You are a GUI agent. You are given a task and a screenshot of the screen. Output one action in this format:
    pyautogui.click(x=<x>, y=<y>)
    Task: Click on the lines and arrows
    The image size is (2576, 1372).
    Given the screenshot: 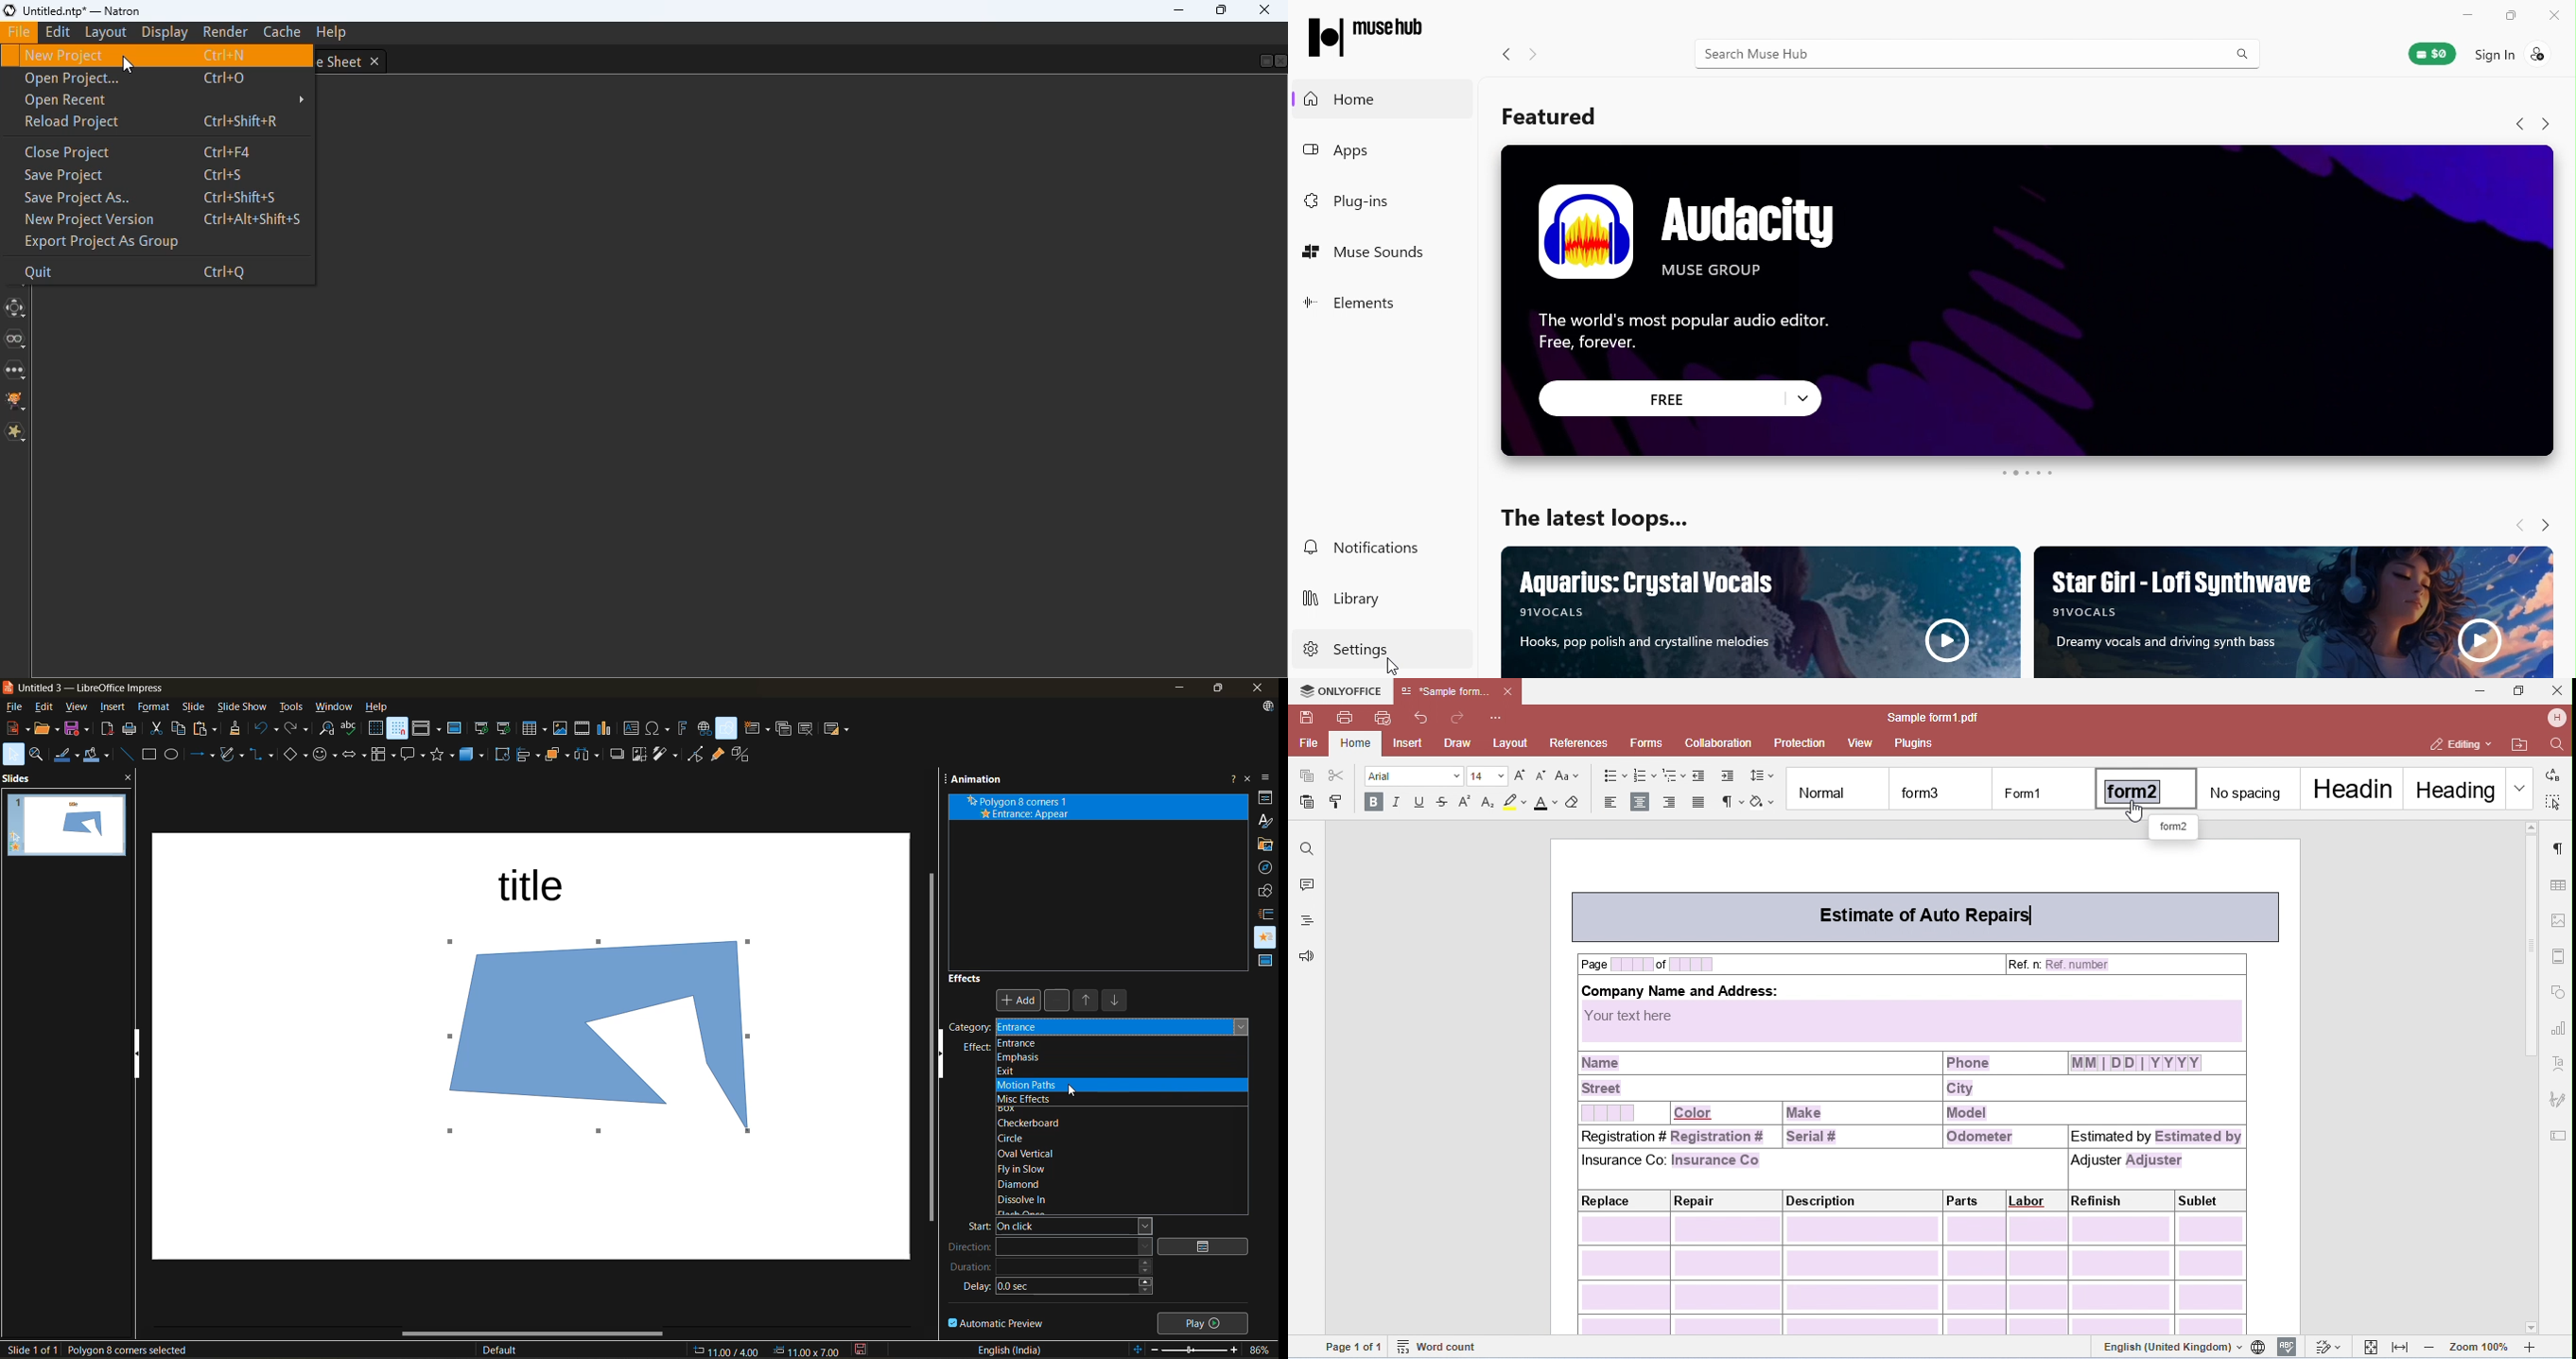 What is the action you would take?
    pyautogui.click(x=200, y=755)
    